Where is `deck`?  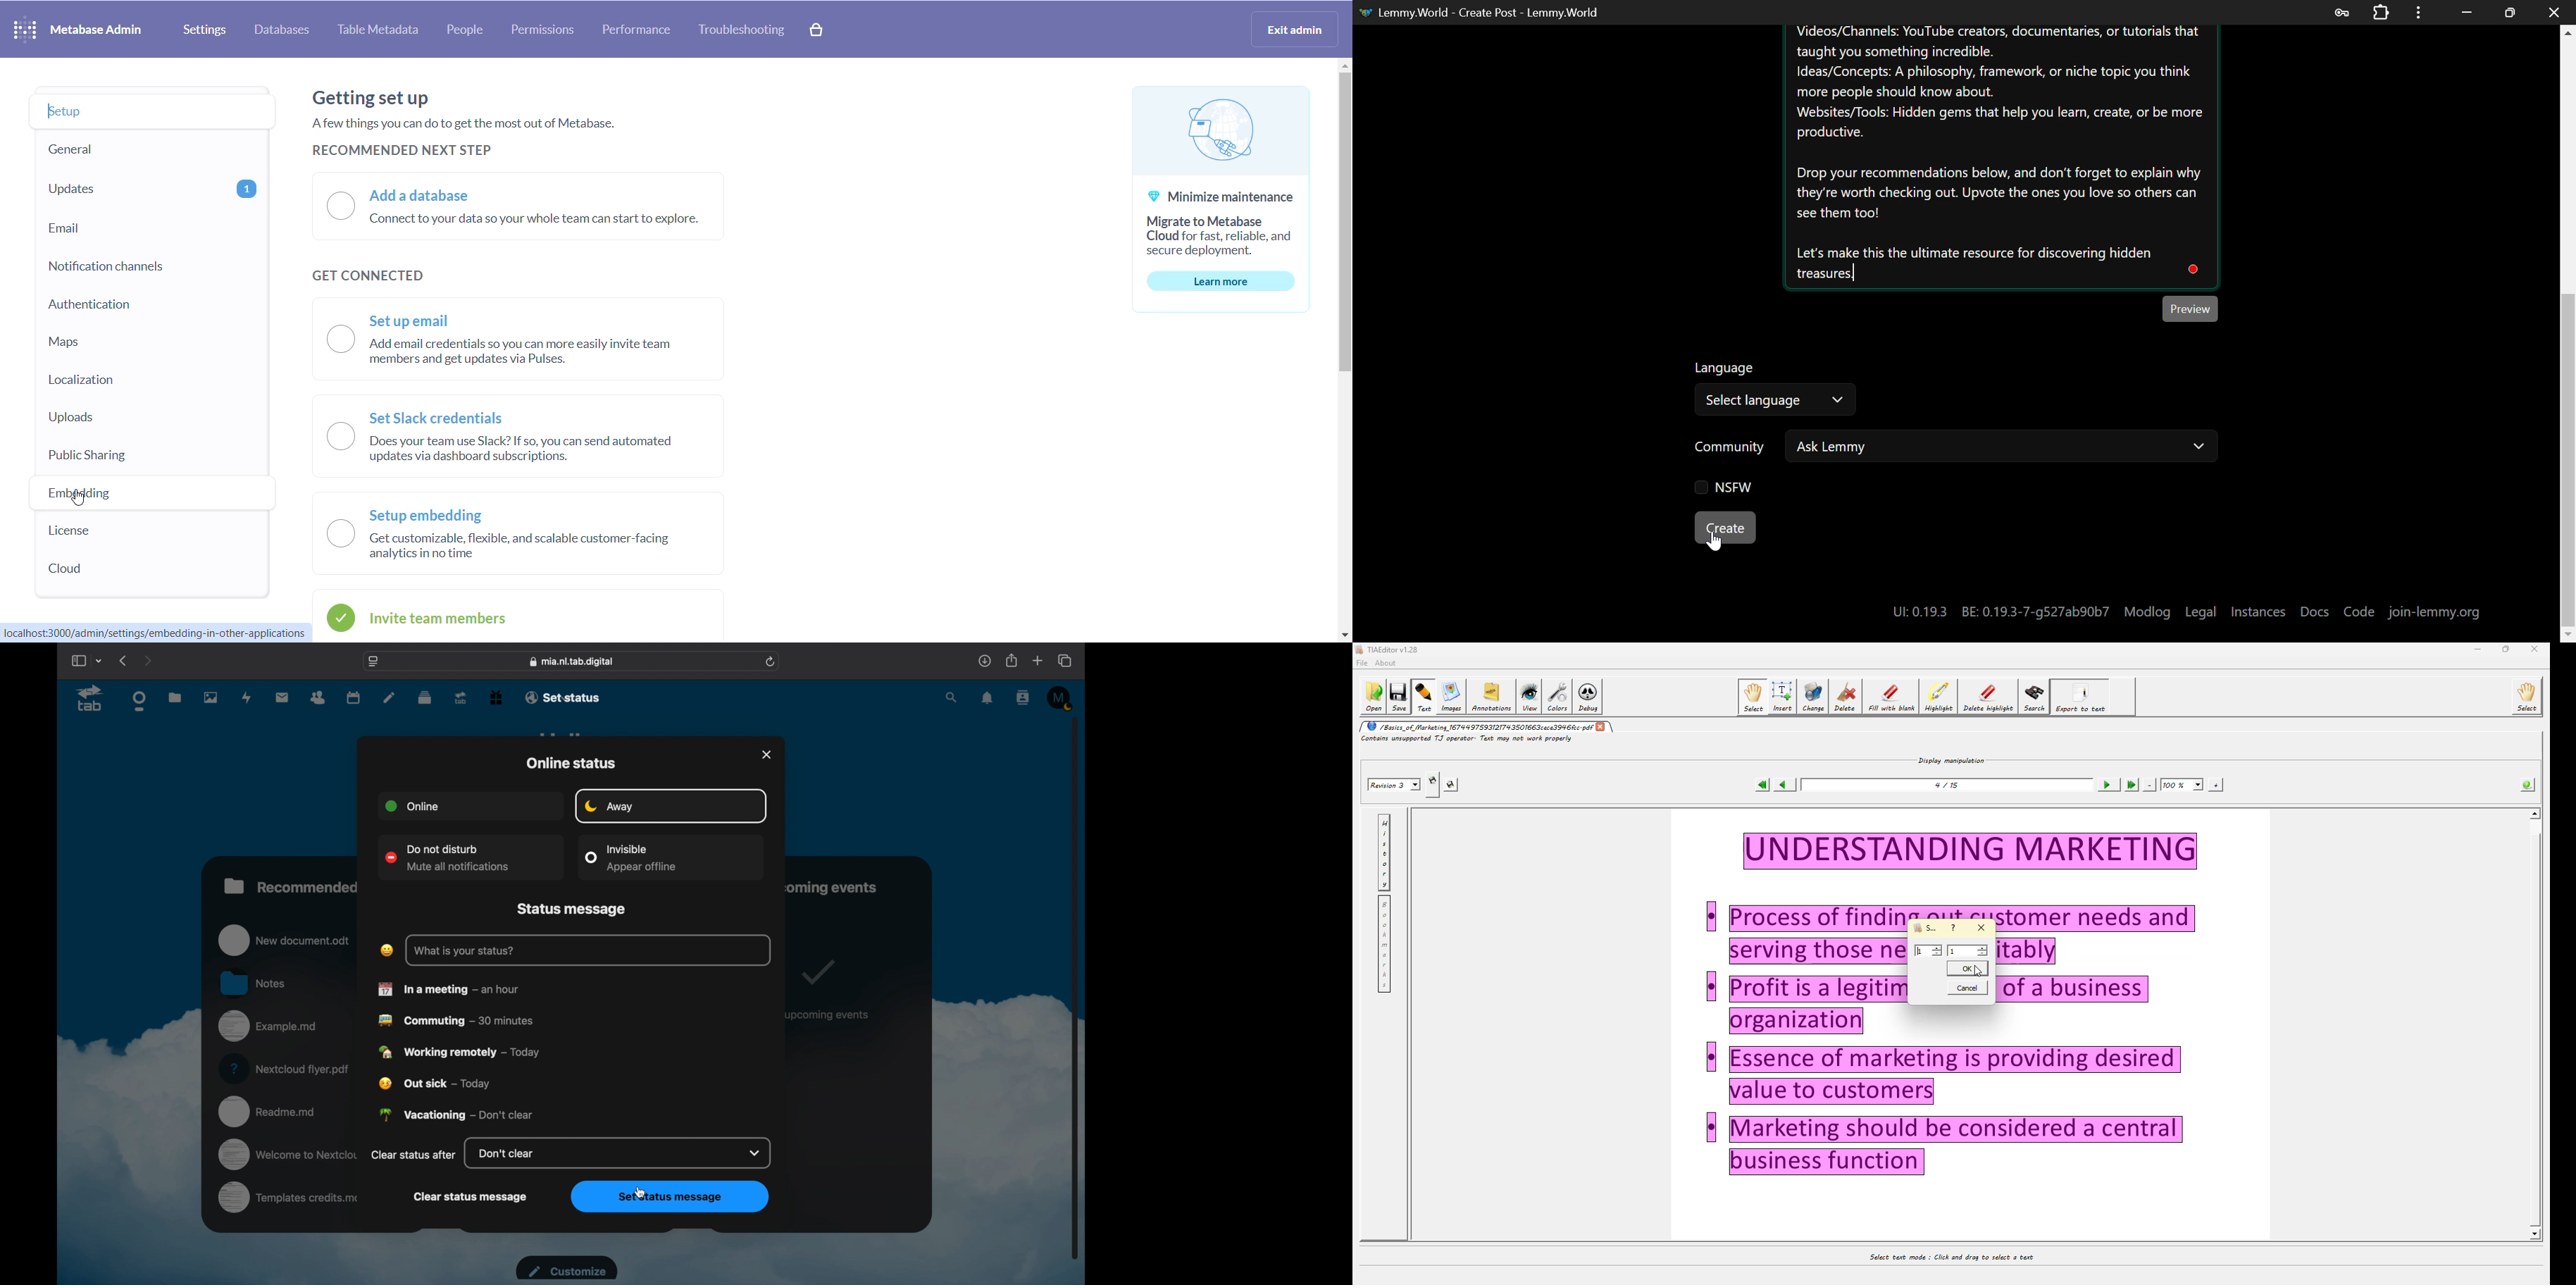 deck is located at coordinates (425, 697).